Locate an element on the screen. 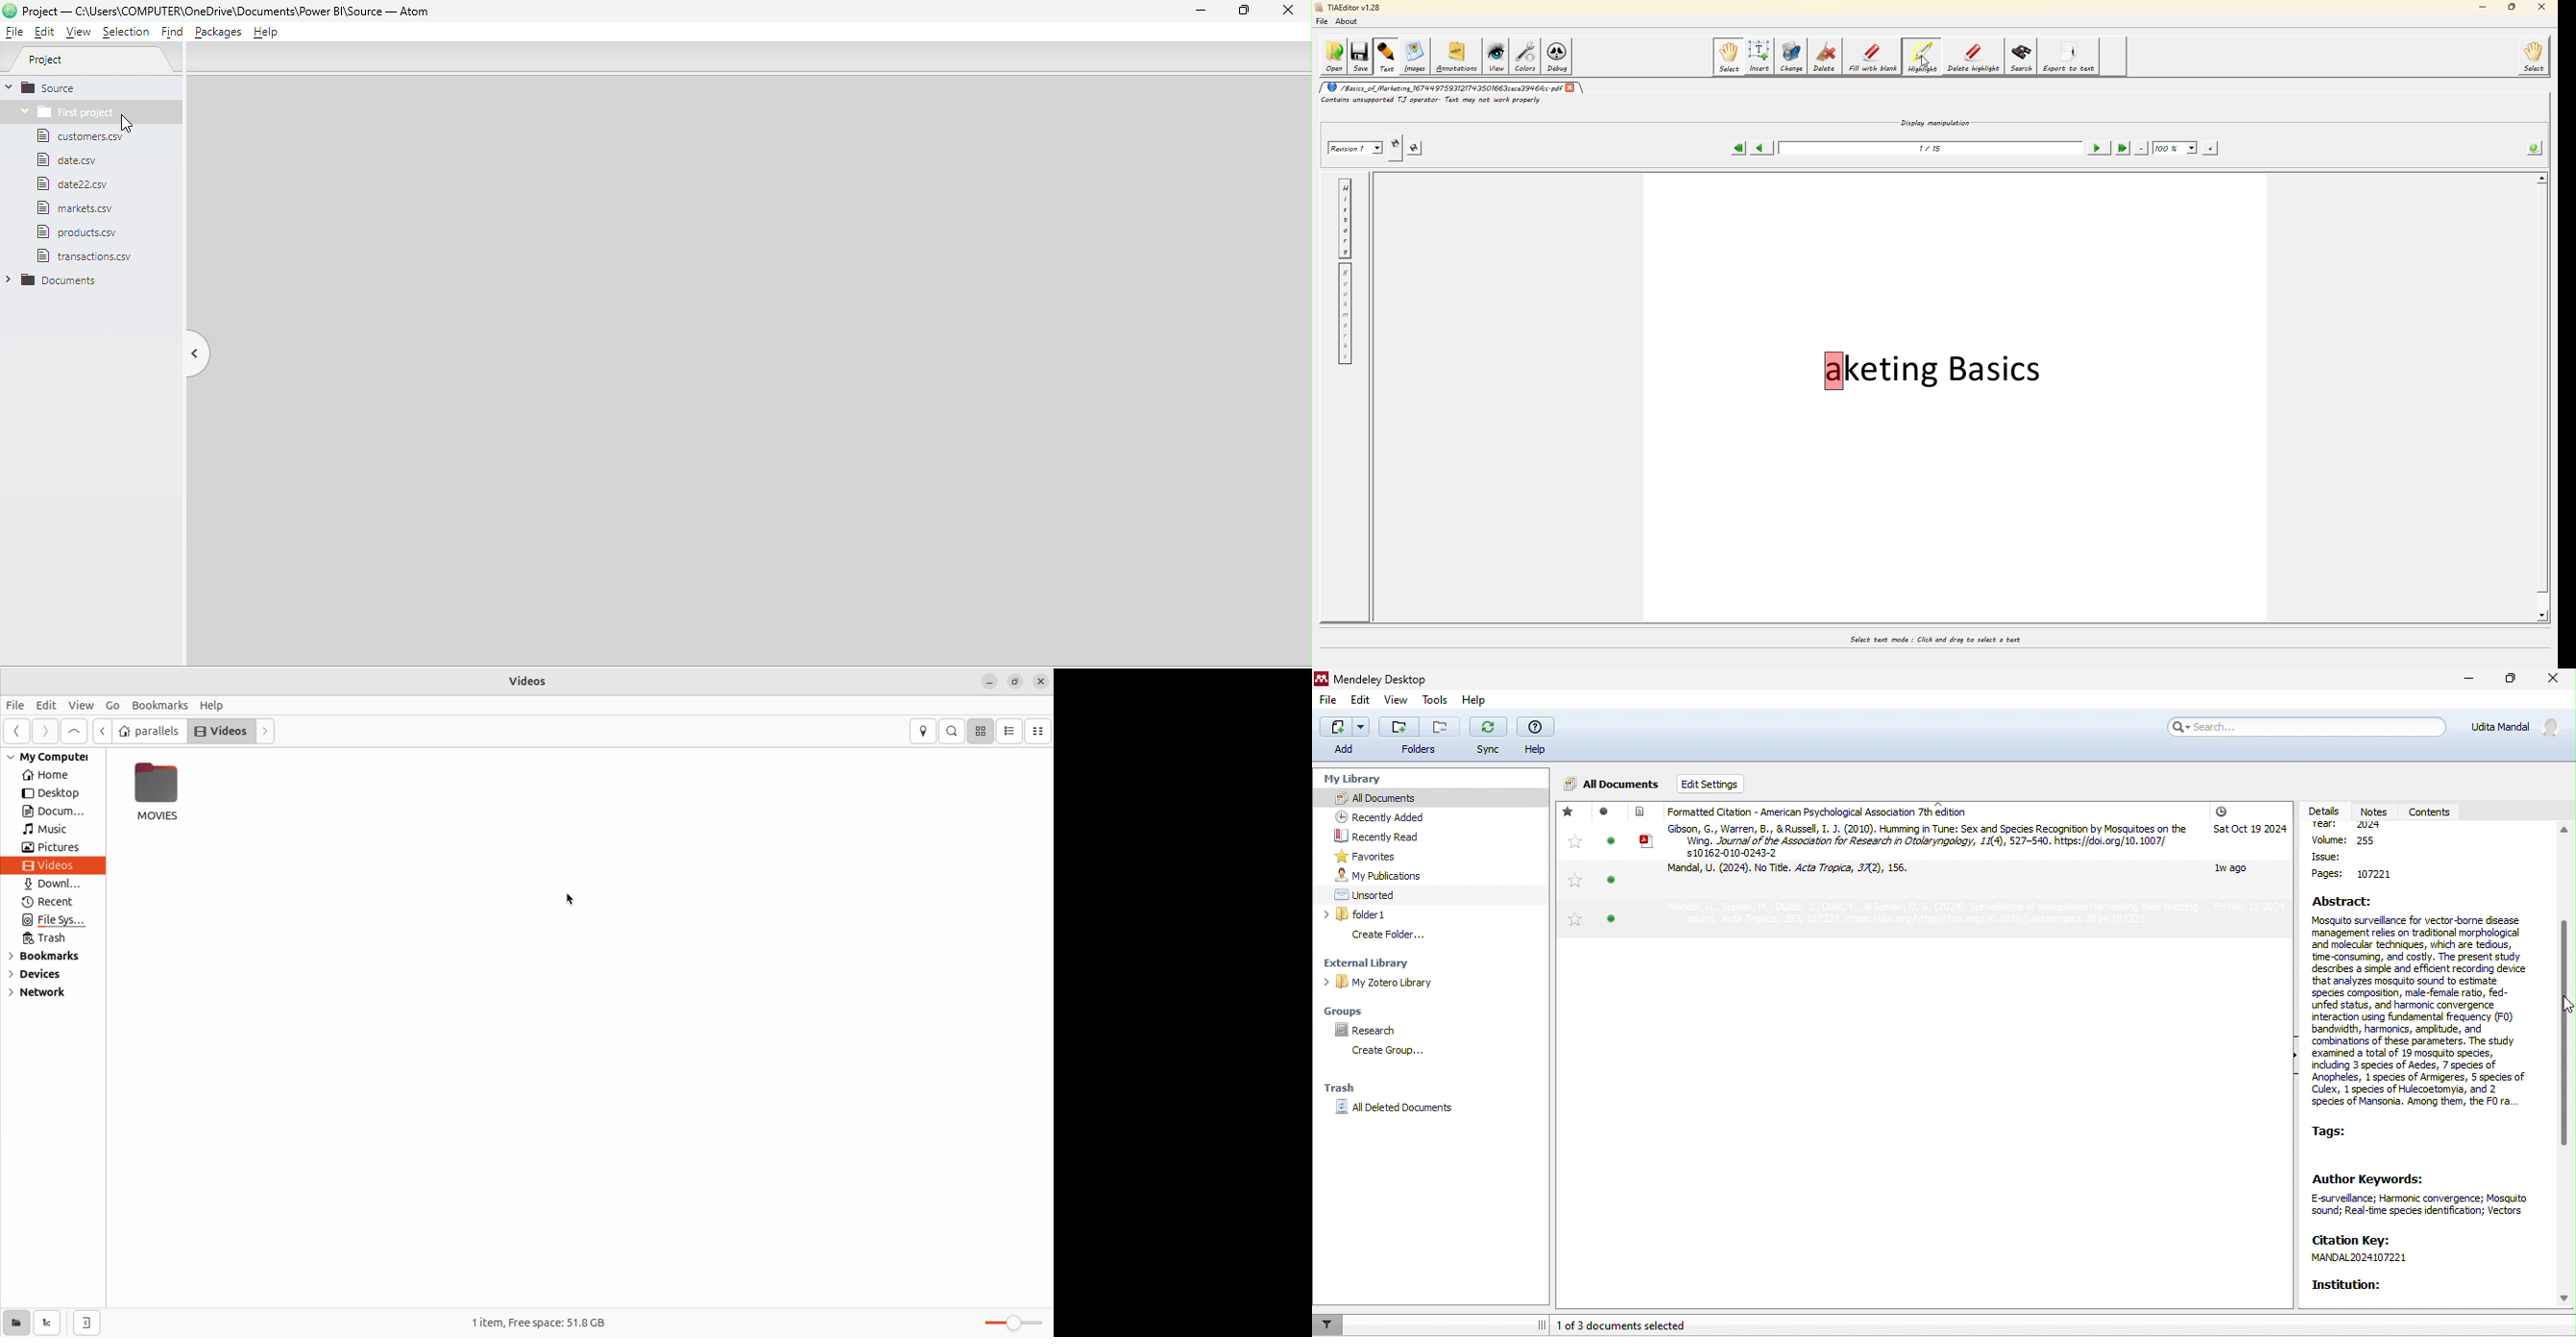  add is located at coordinates (1344, 735).